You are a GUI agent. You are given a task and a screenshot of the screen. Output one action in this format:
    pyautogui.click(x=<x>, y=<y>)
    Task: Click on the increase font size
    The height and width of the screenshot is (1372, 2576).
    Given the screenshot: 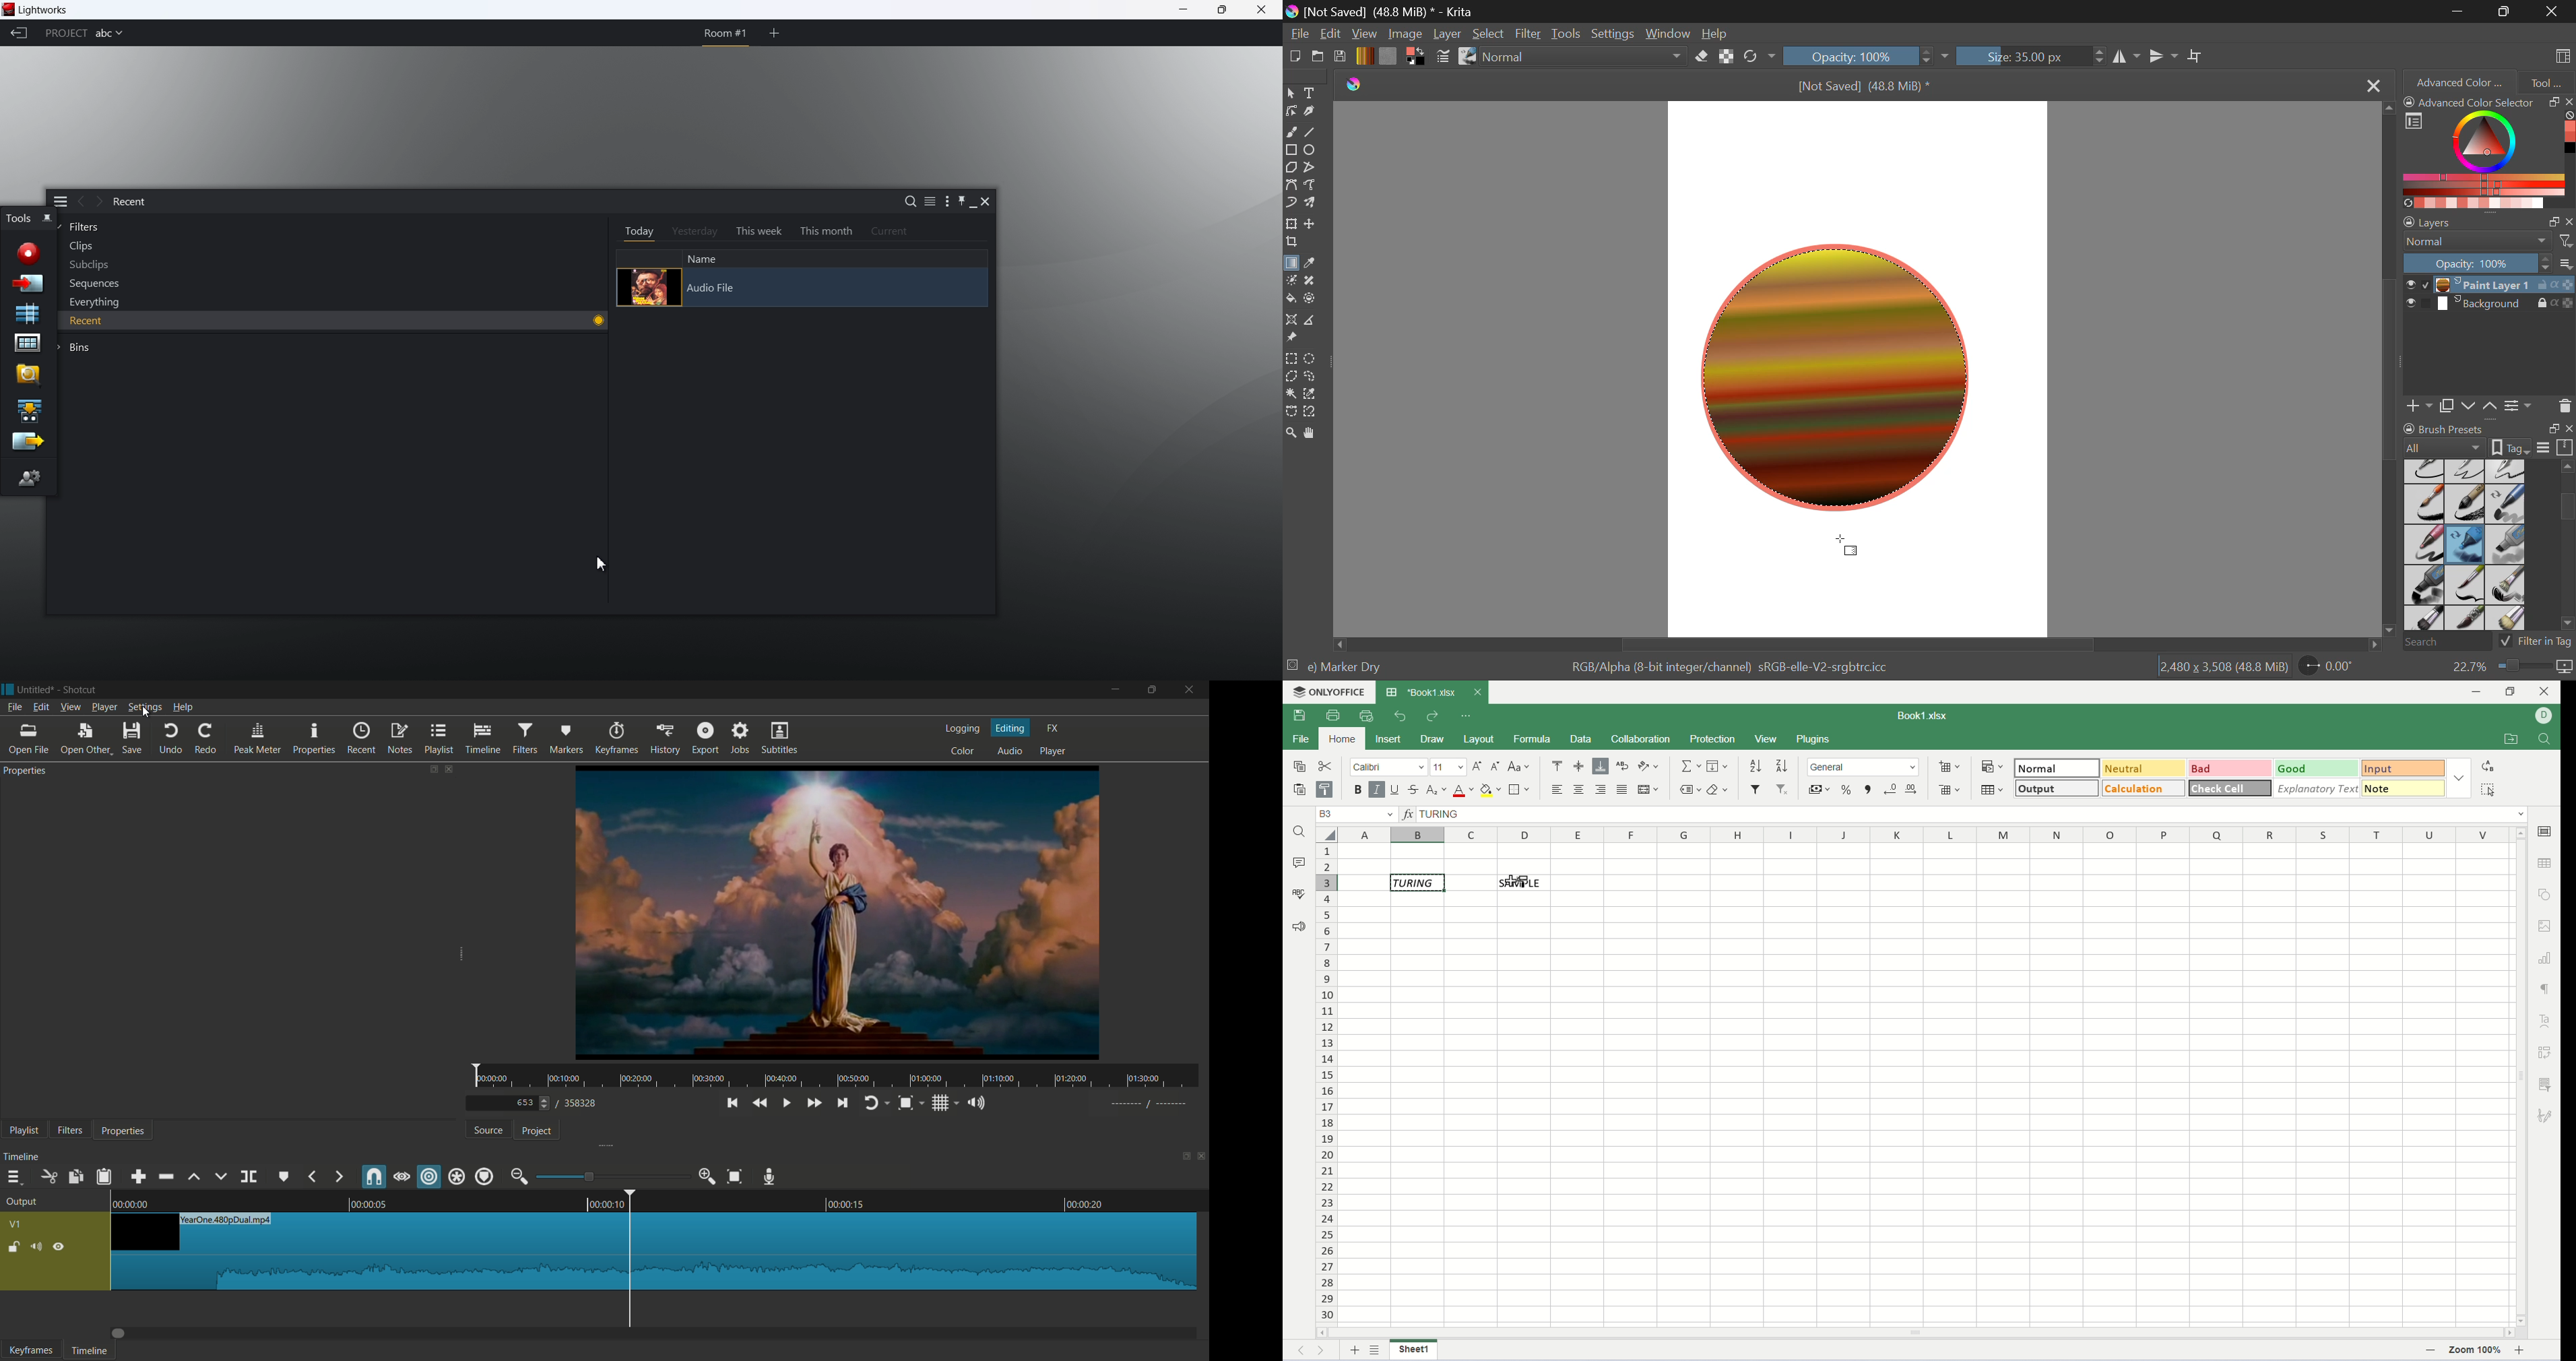 What is the action you would take?
    pyautogui.click(x=1479, y=768)
    